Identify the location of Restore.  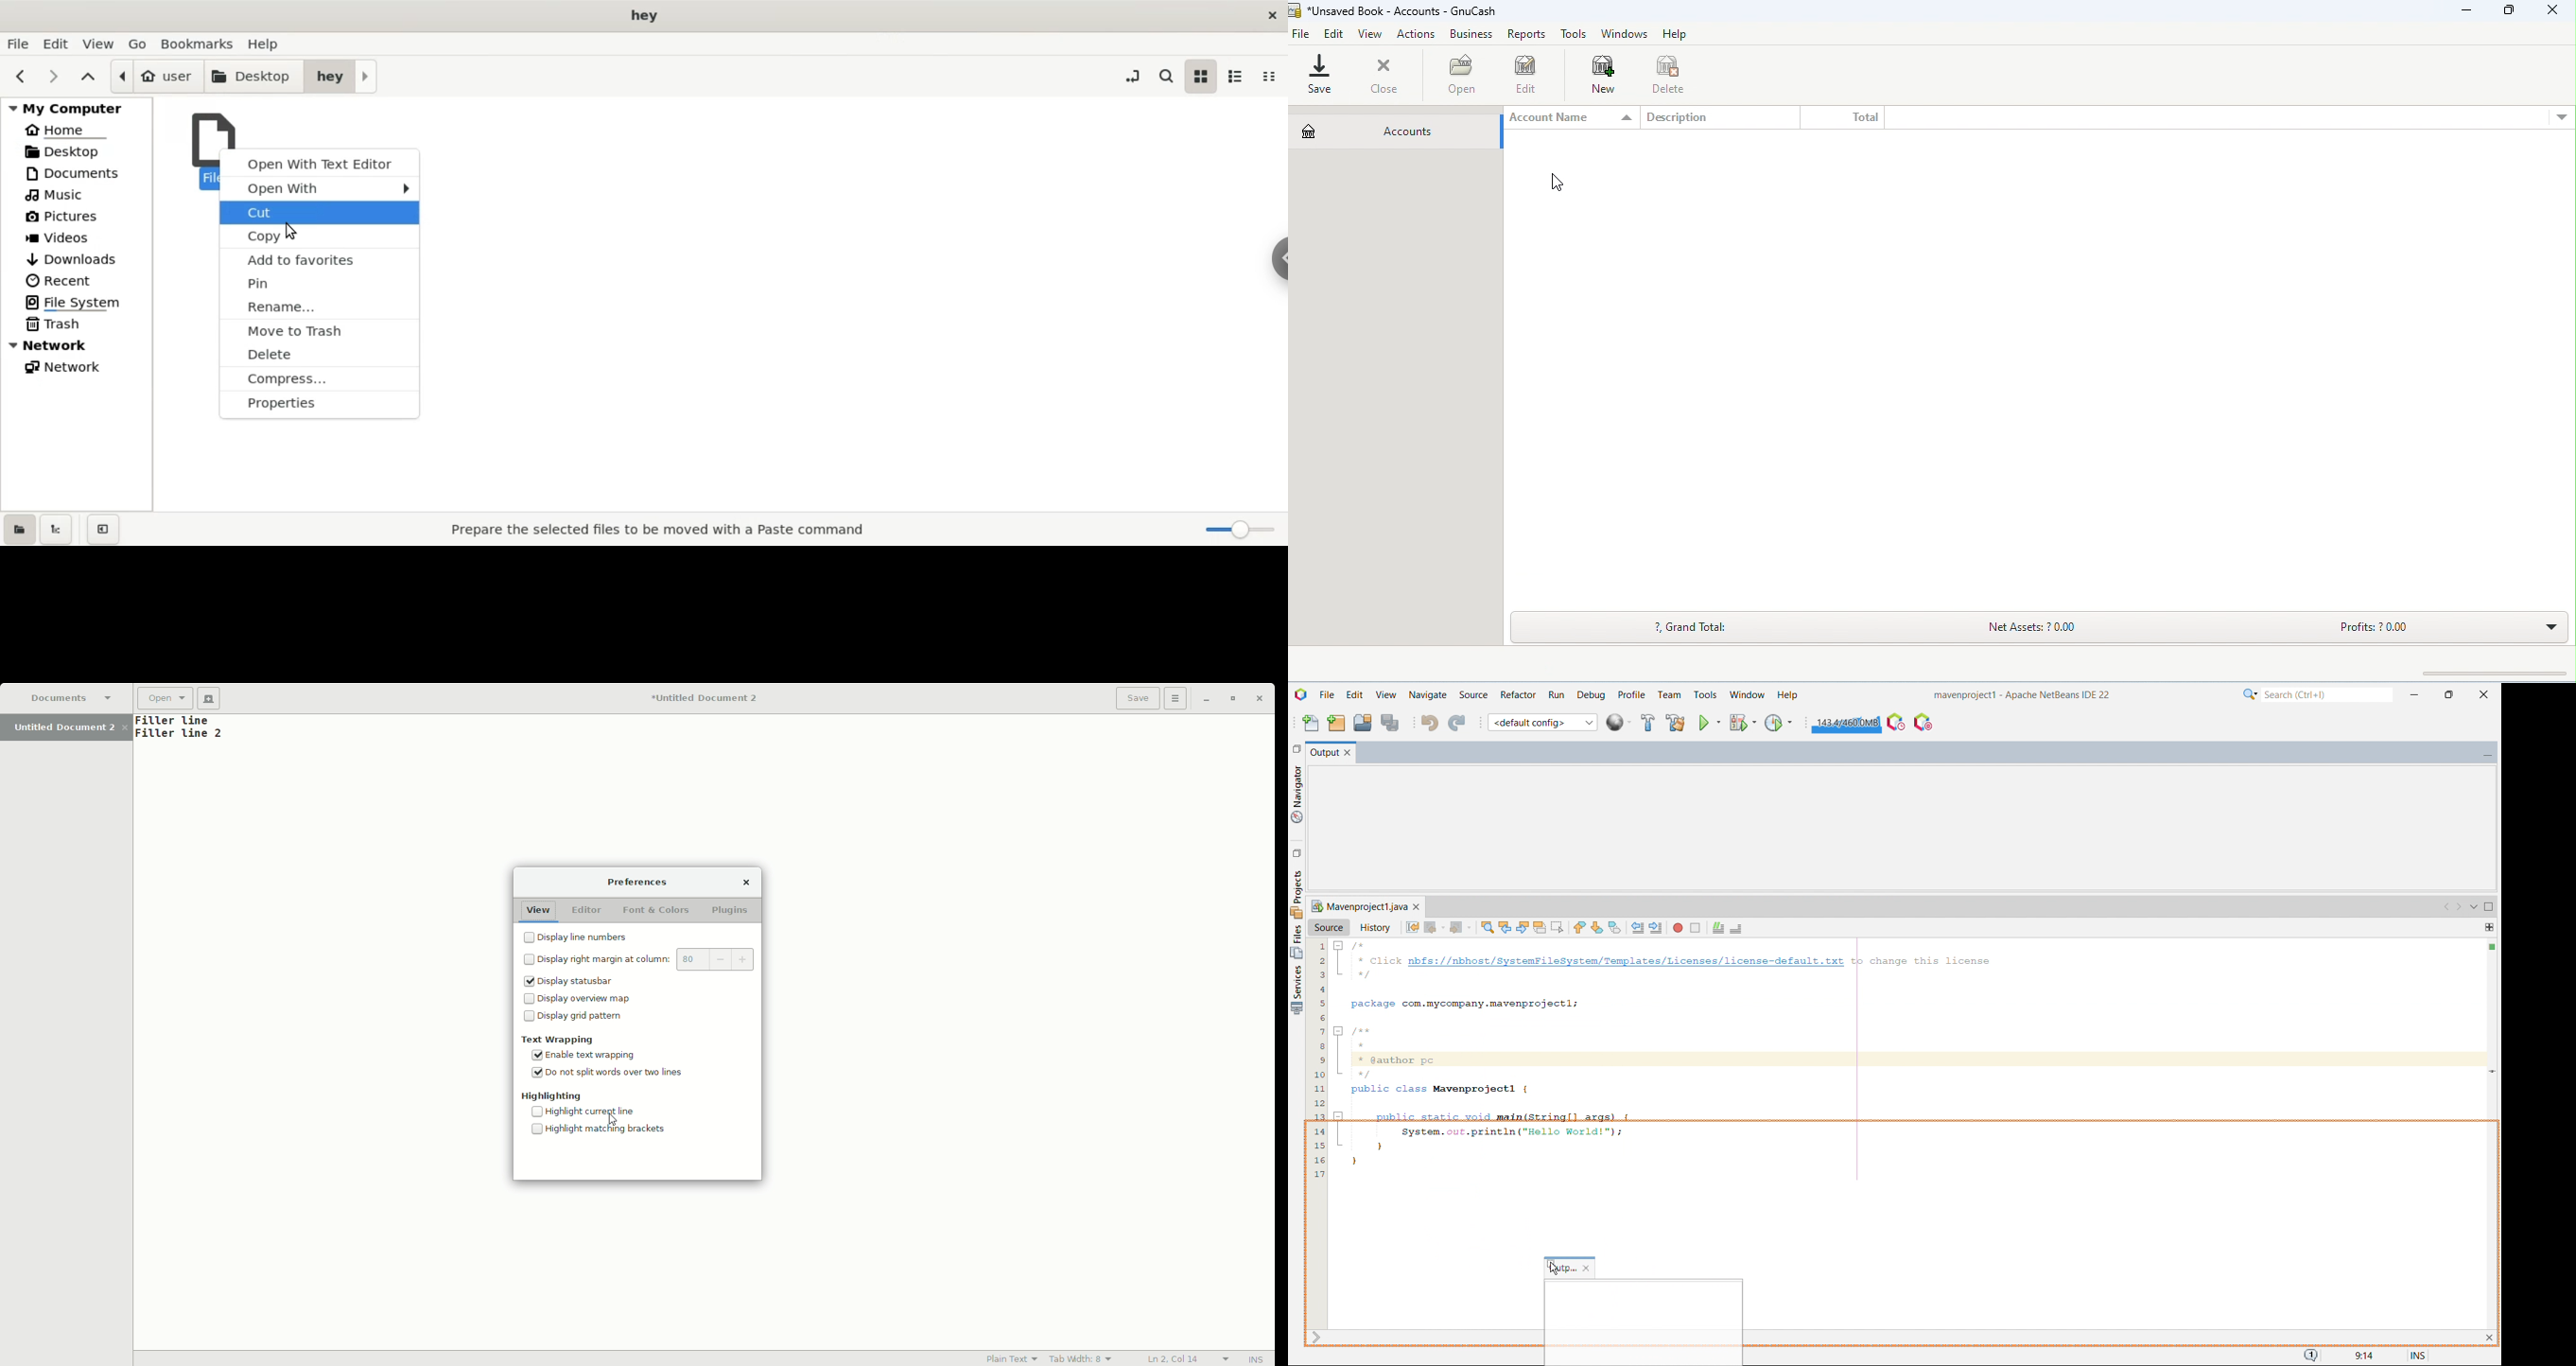
(1231, 699).